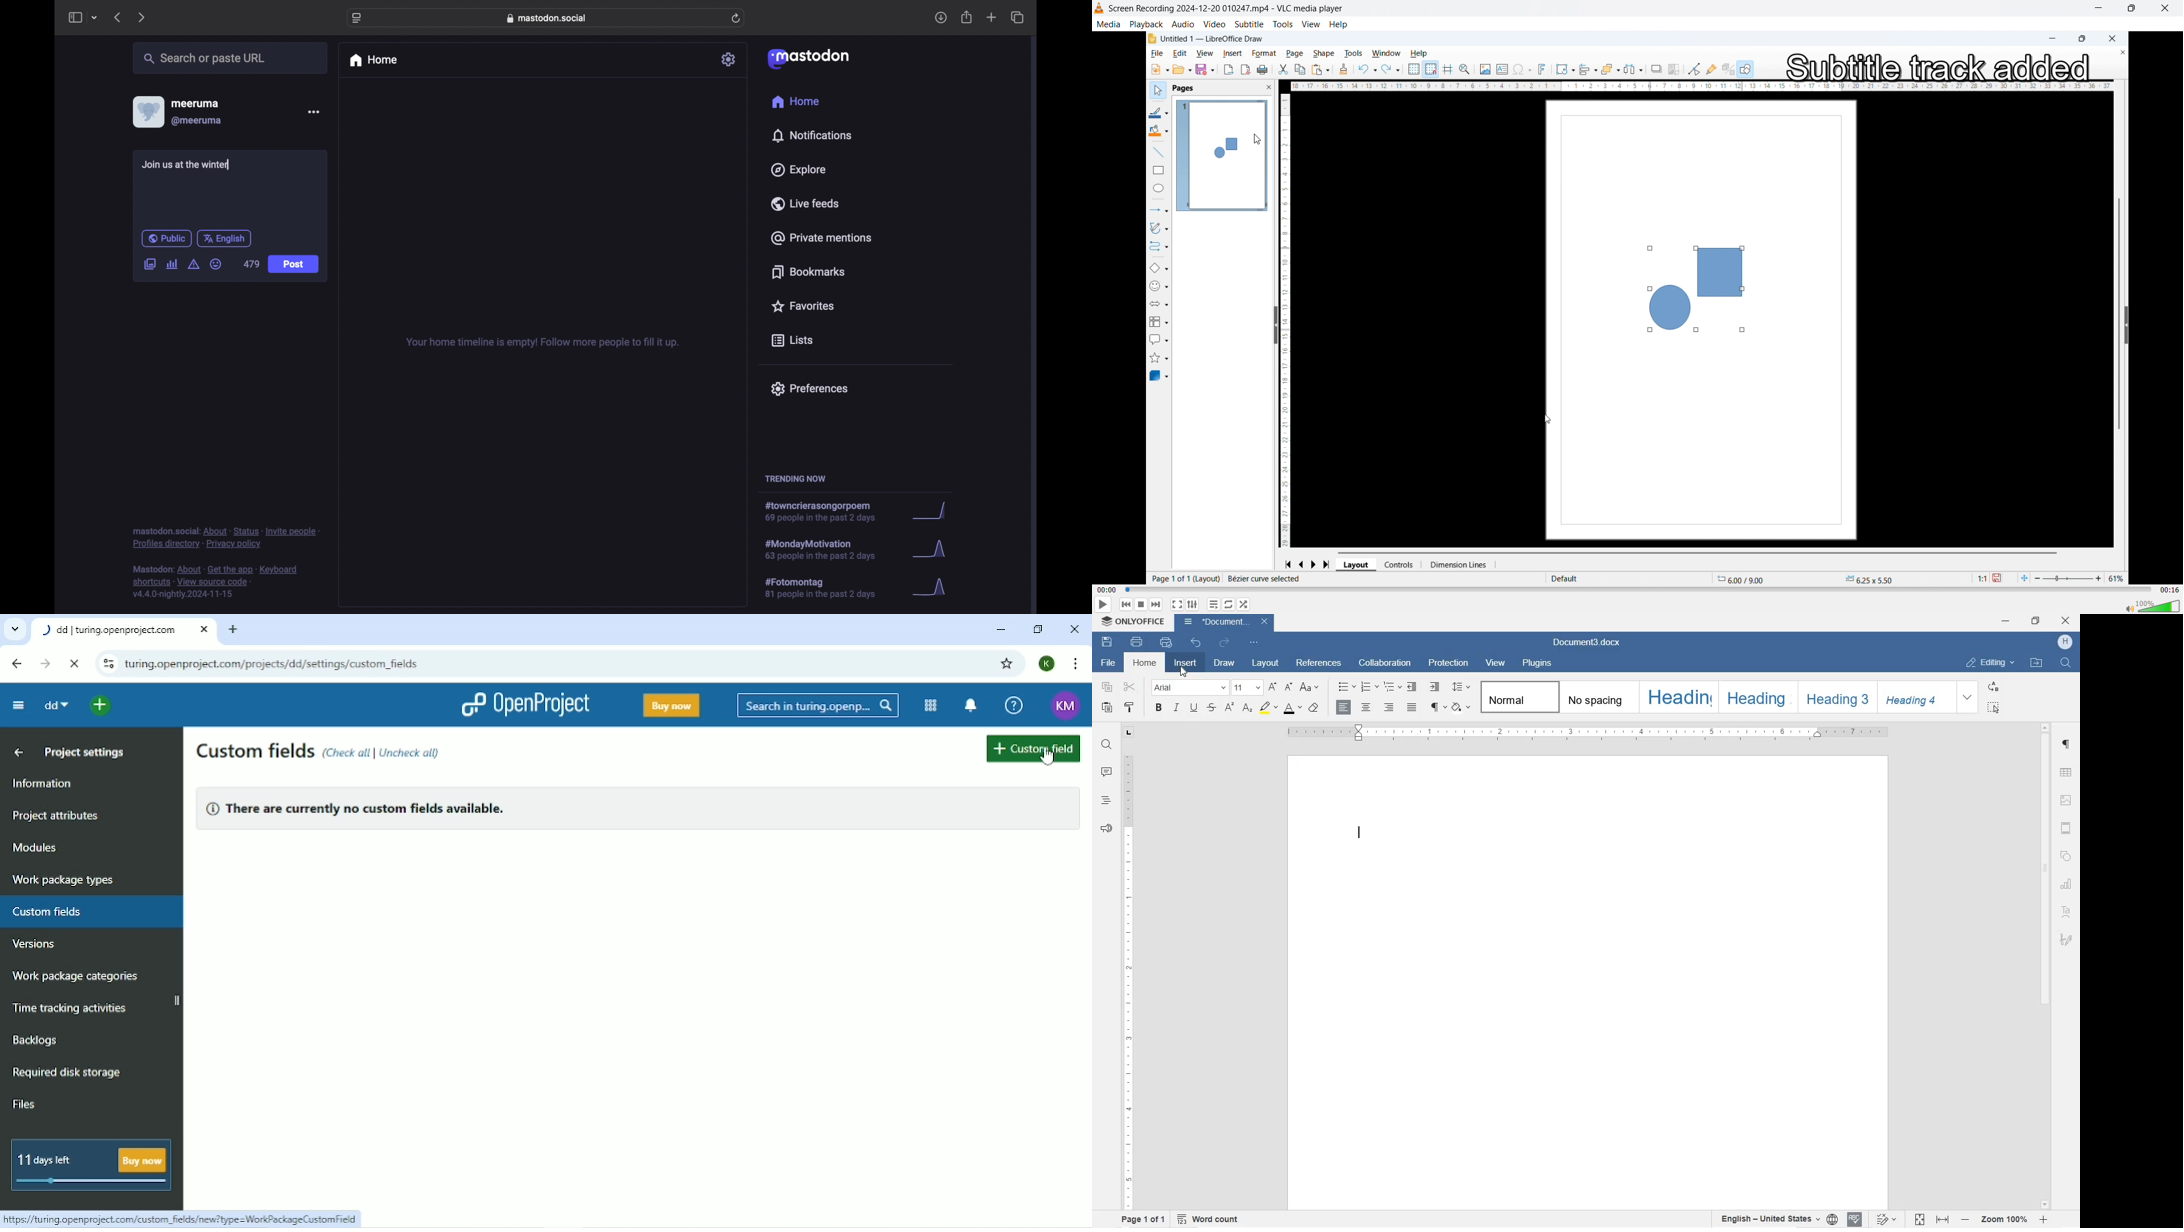  I want to click on search or paste url, so click(204, 59).